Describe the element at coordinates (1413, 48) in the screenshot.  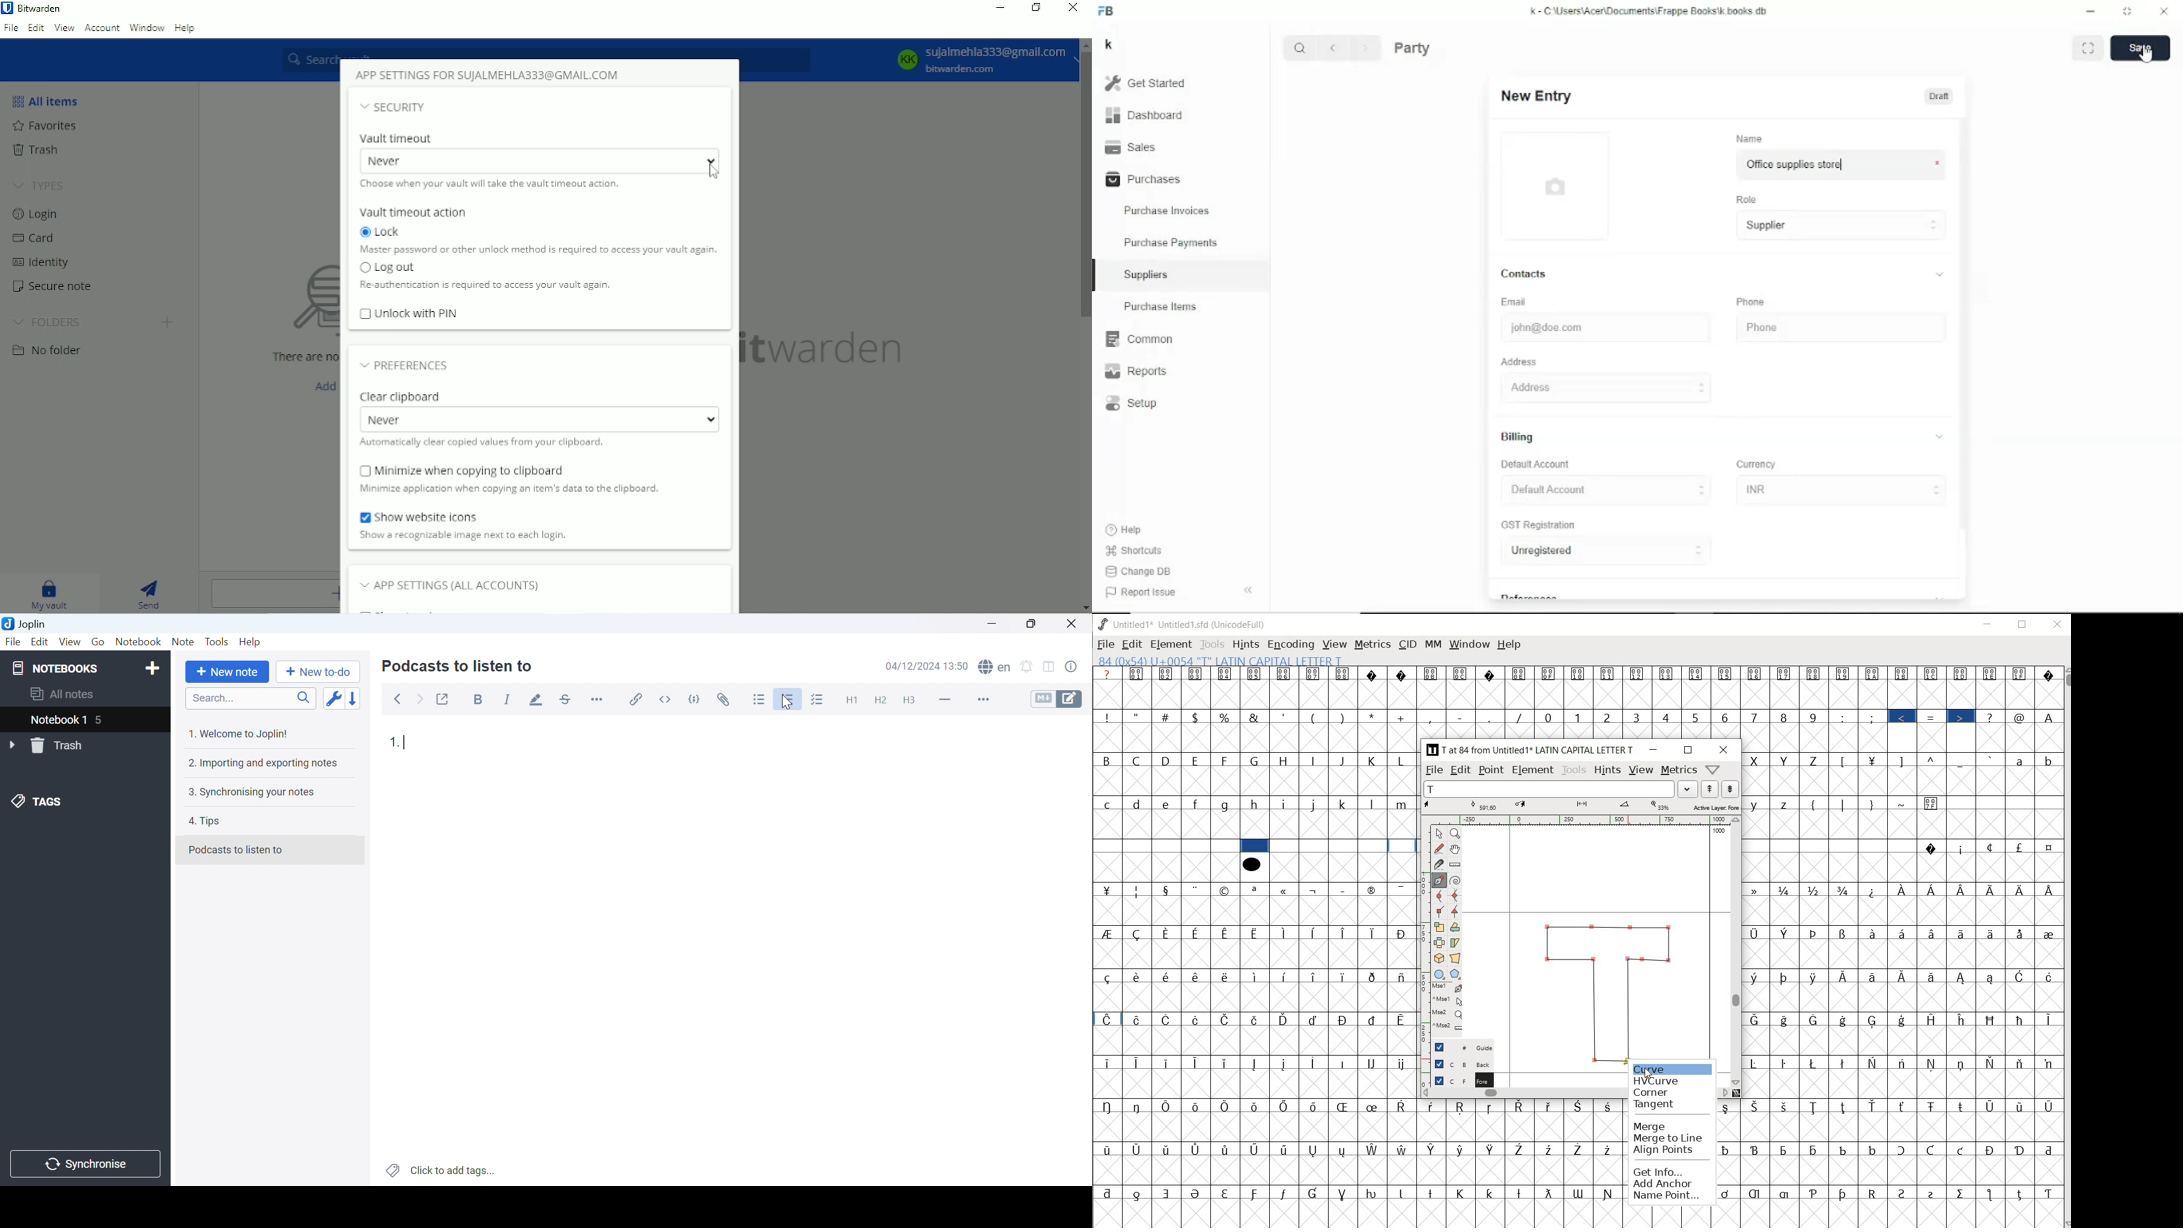
I see `Party` at that location.